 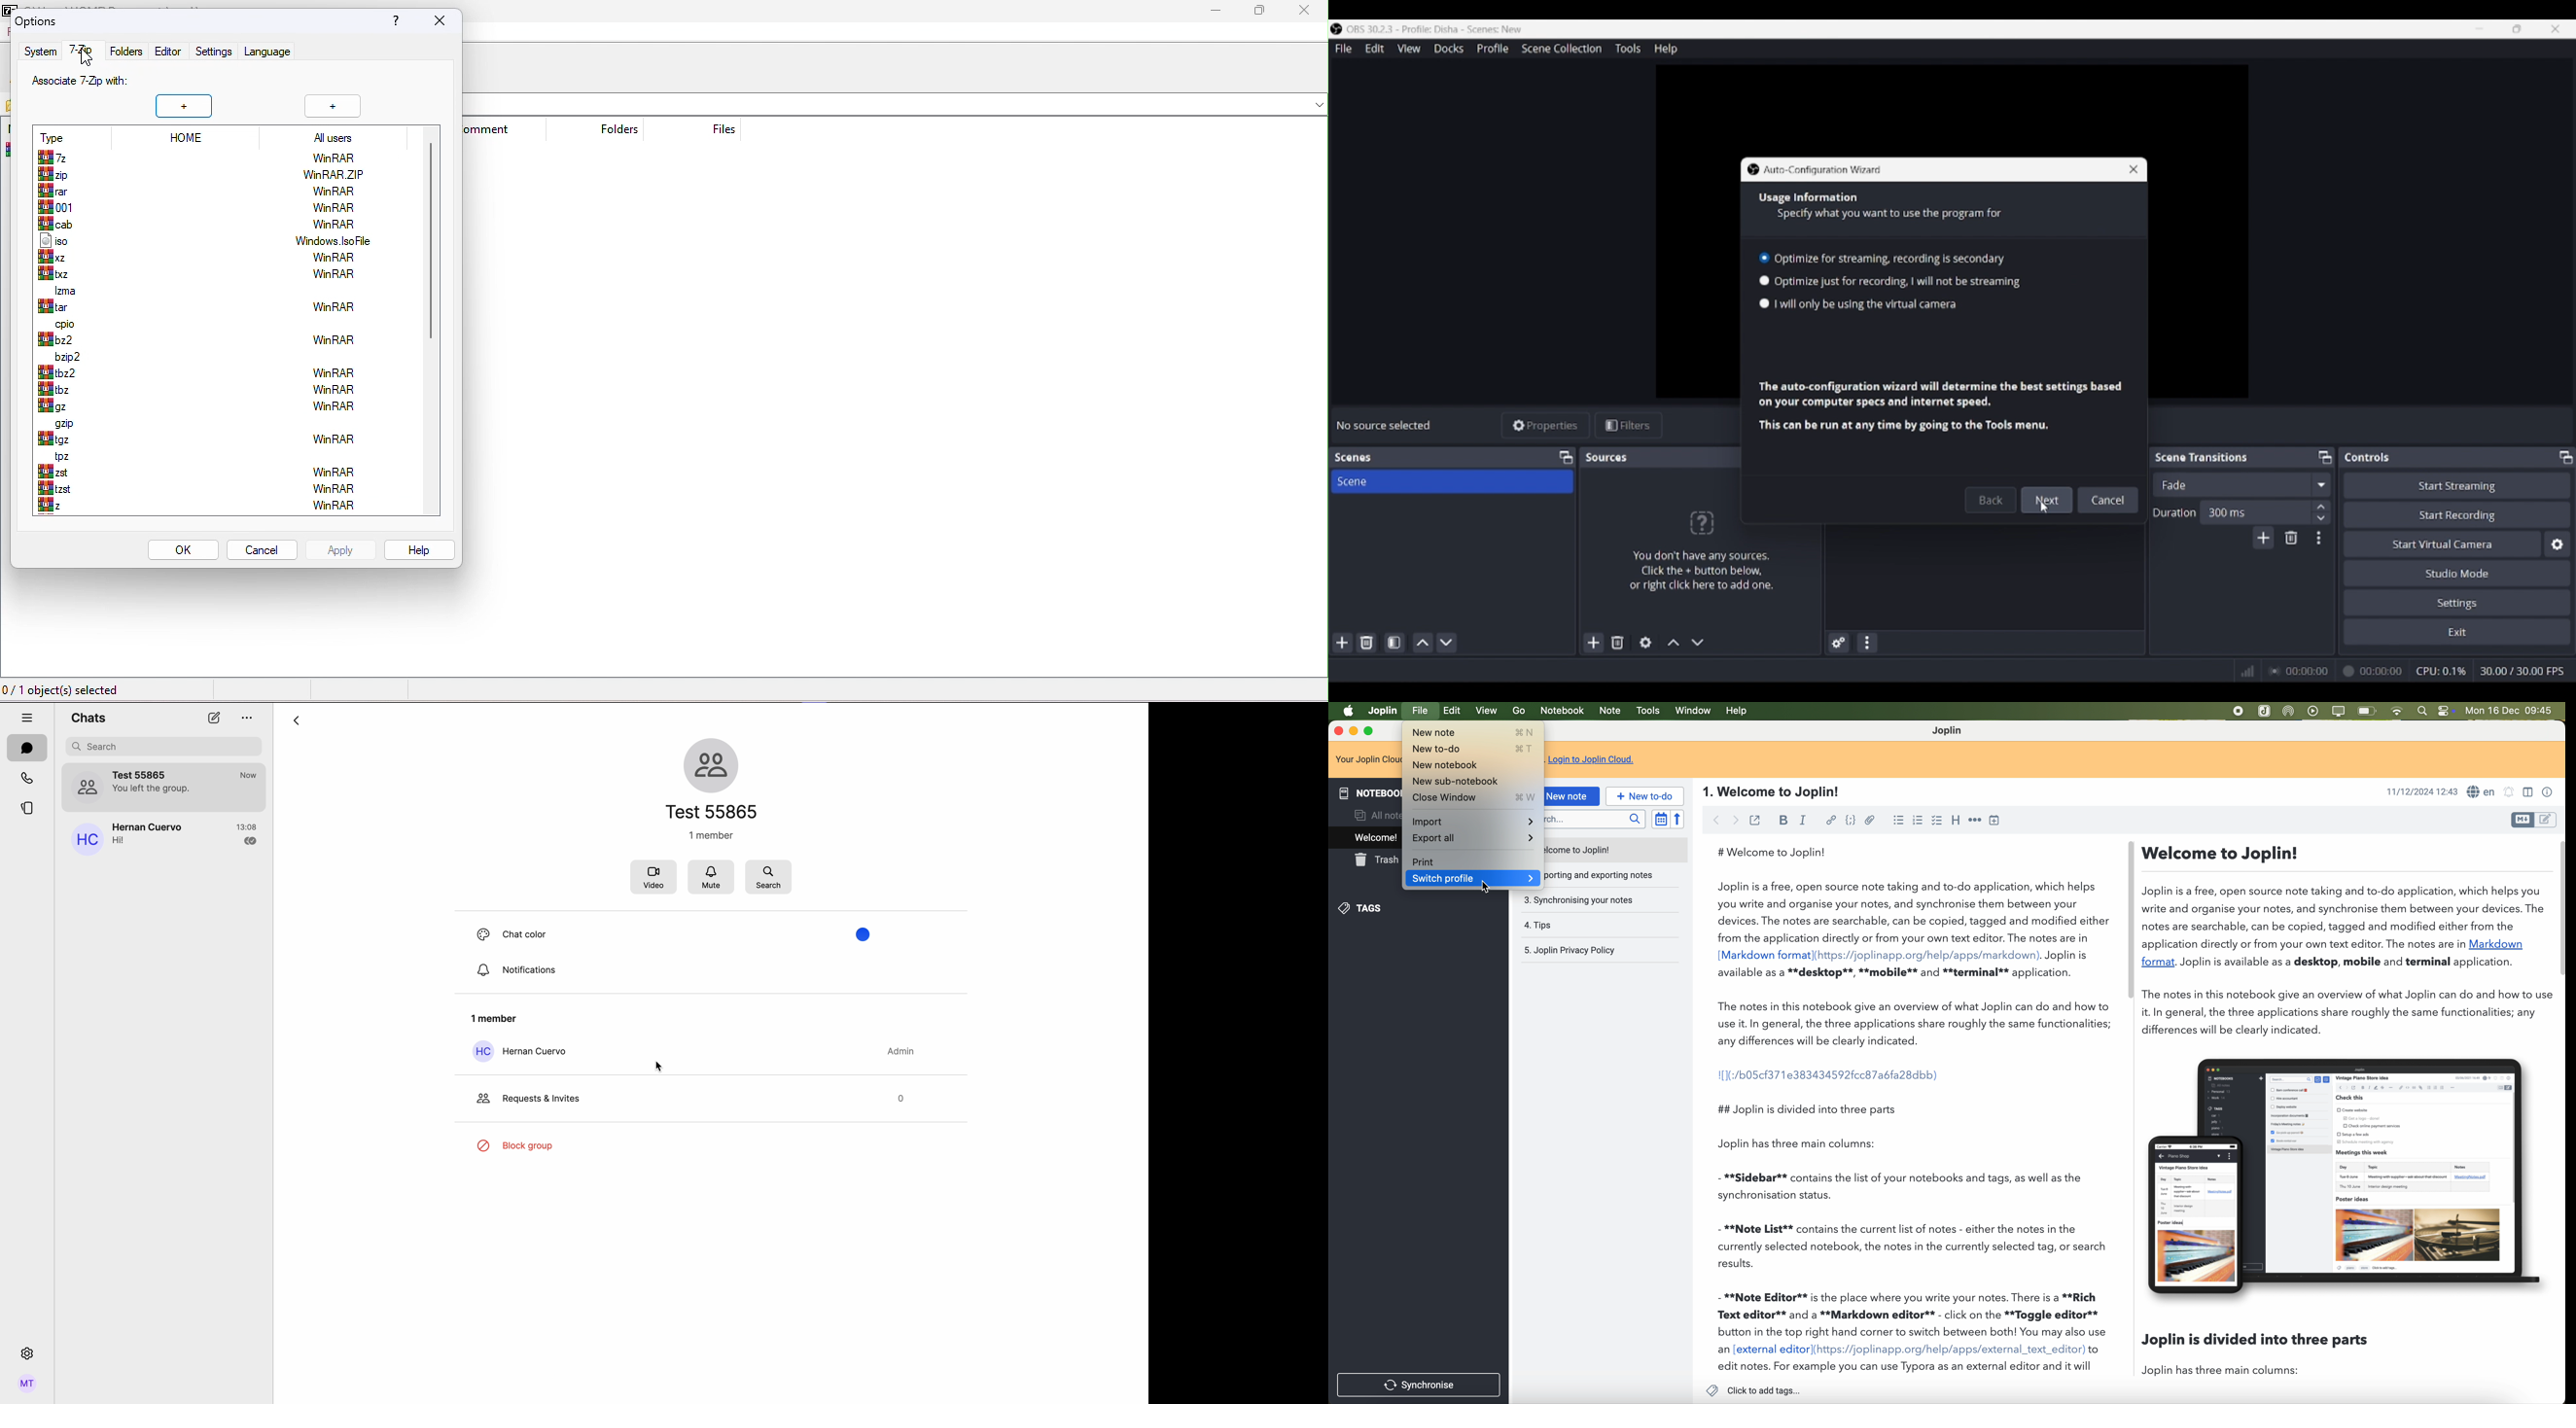 What do you see at coordinates (2067, 956) in the screenshot?
I see `Joplin is` at bounding box center [2067, 956].